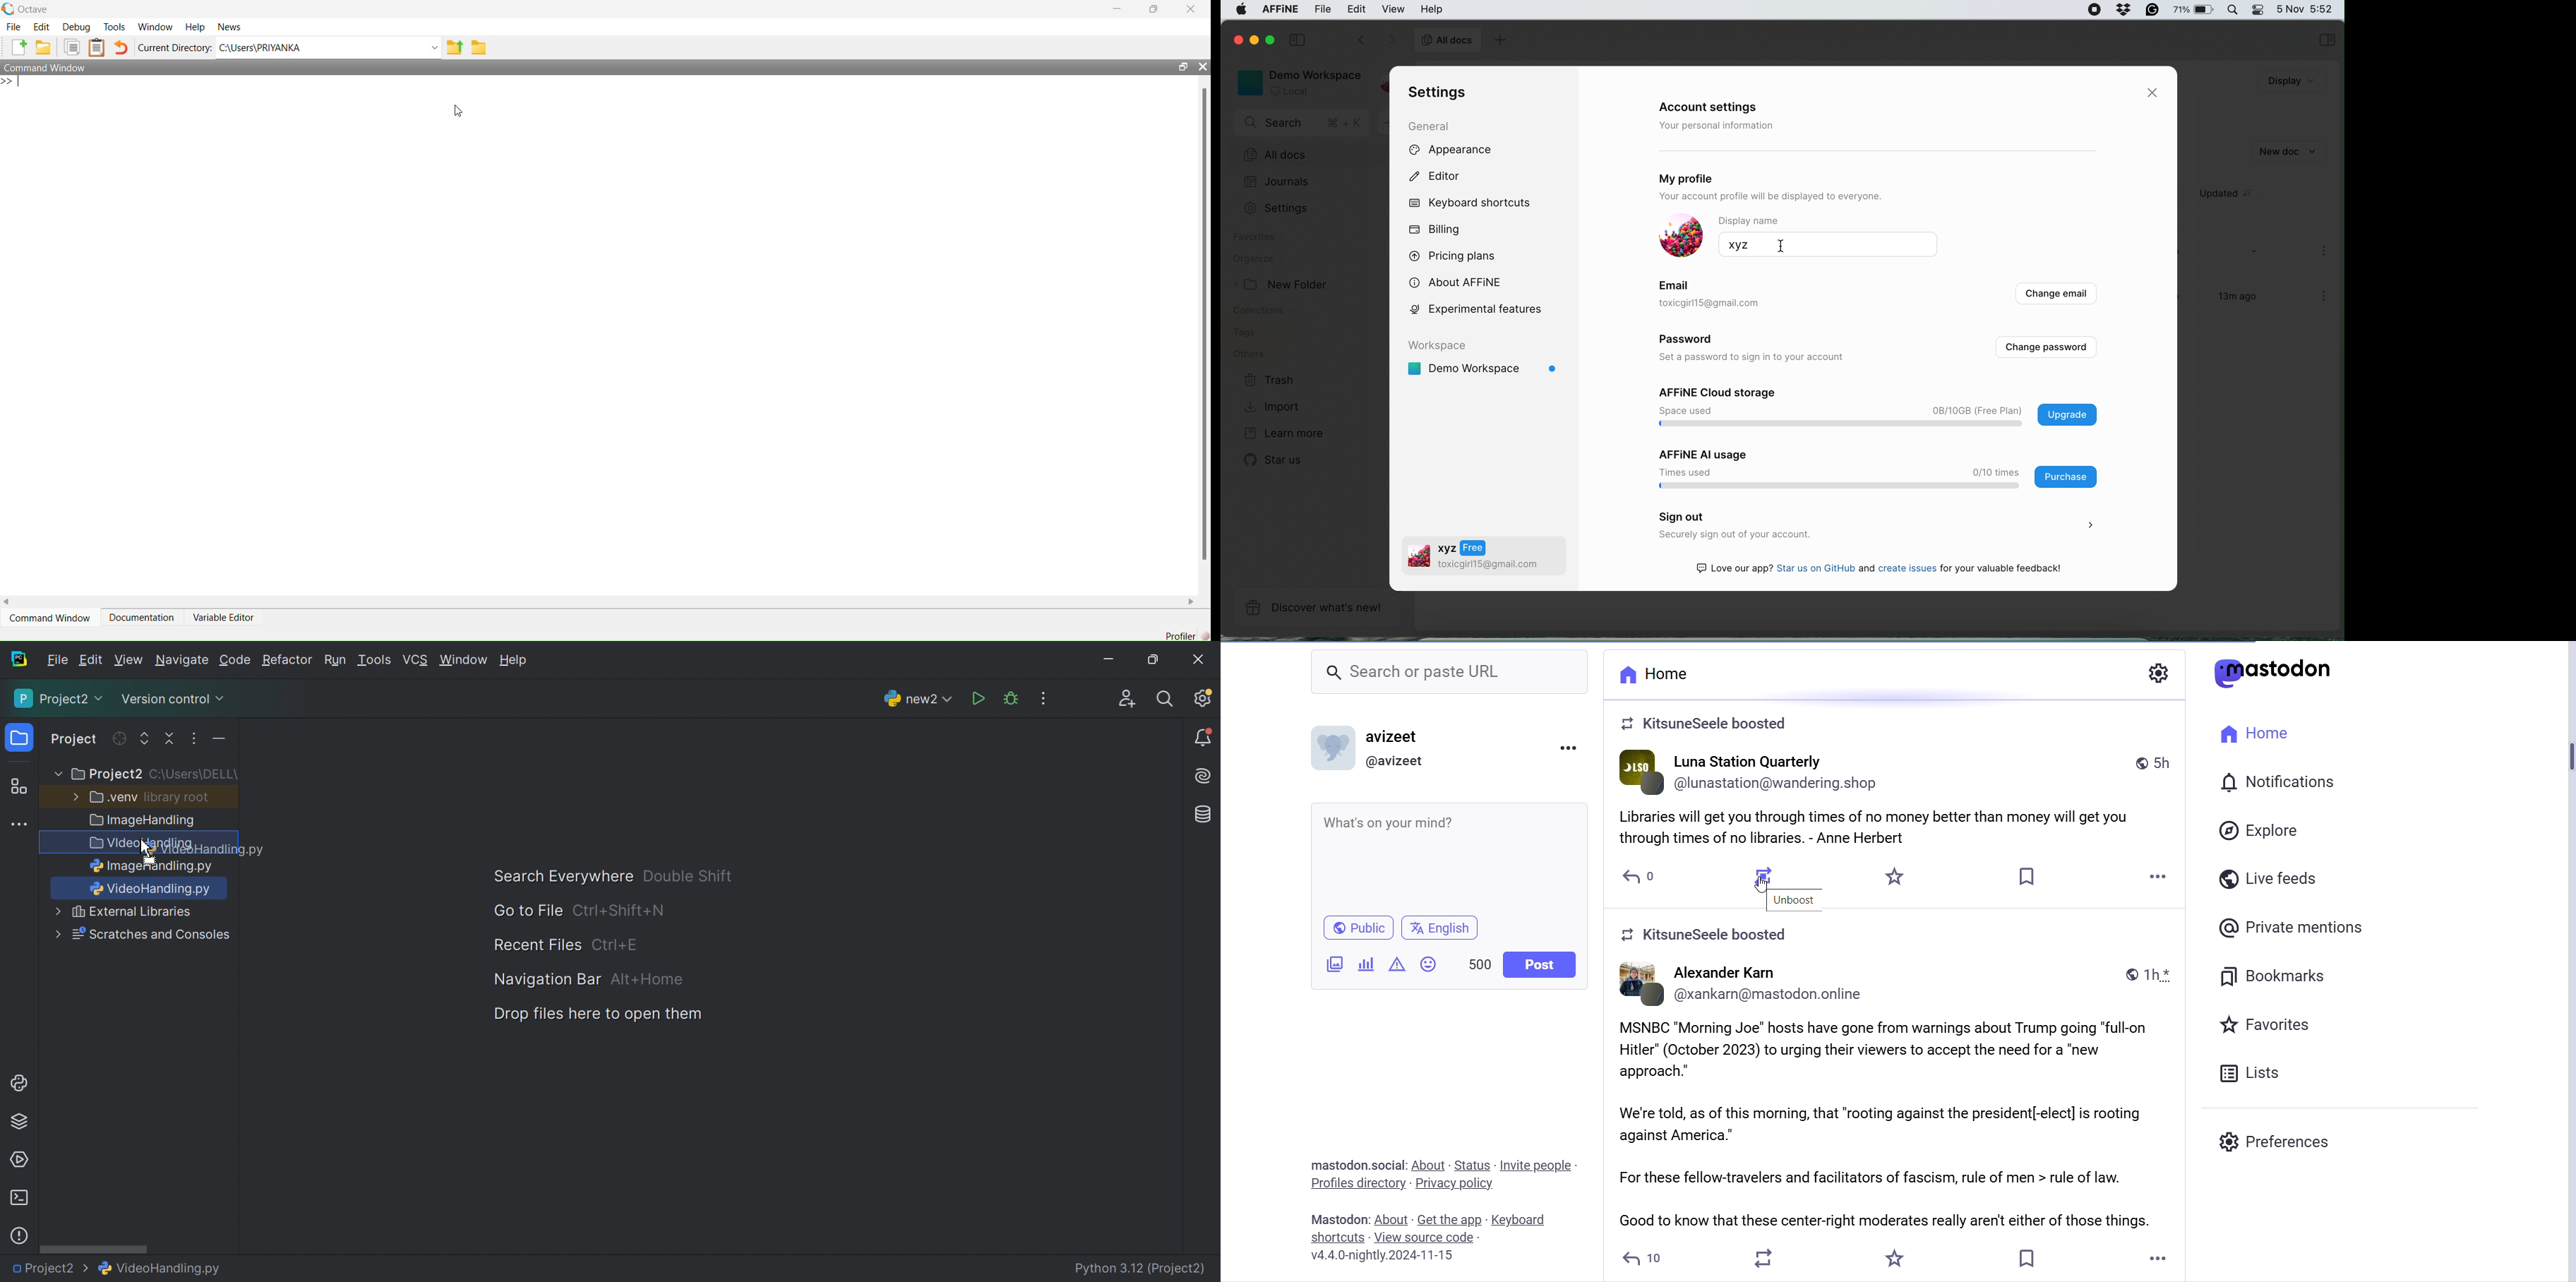 This screenshot has height=1288, width=2576. What do you see at coordinates (1204, 815) in the screenshot?
I see `Database` at bounding box center [1204, 815].